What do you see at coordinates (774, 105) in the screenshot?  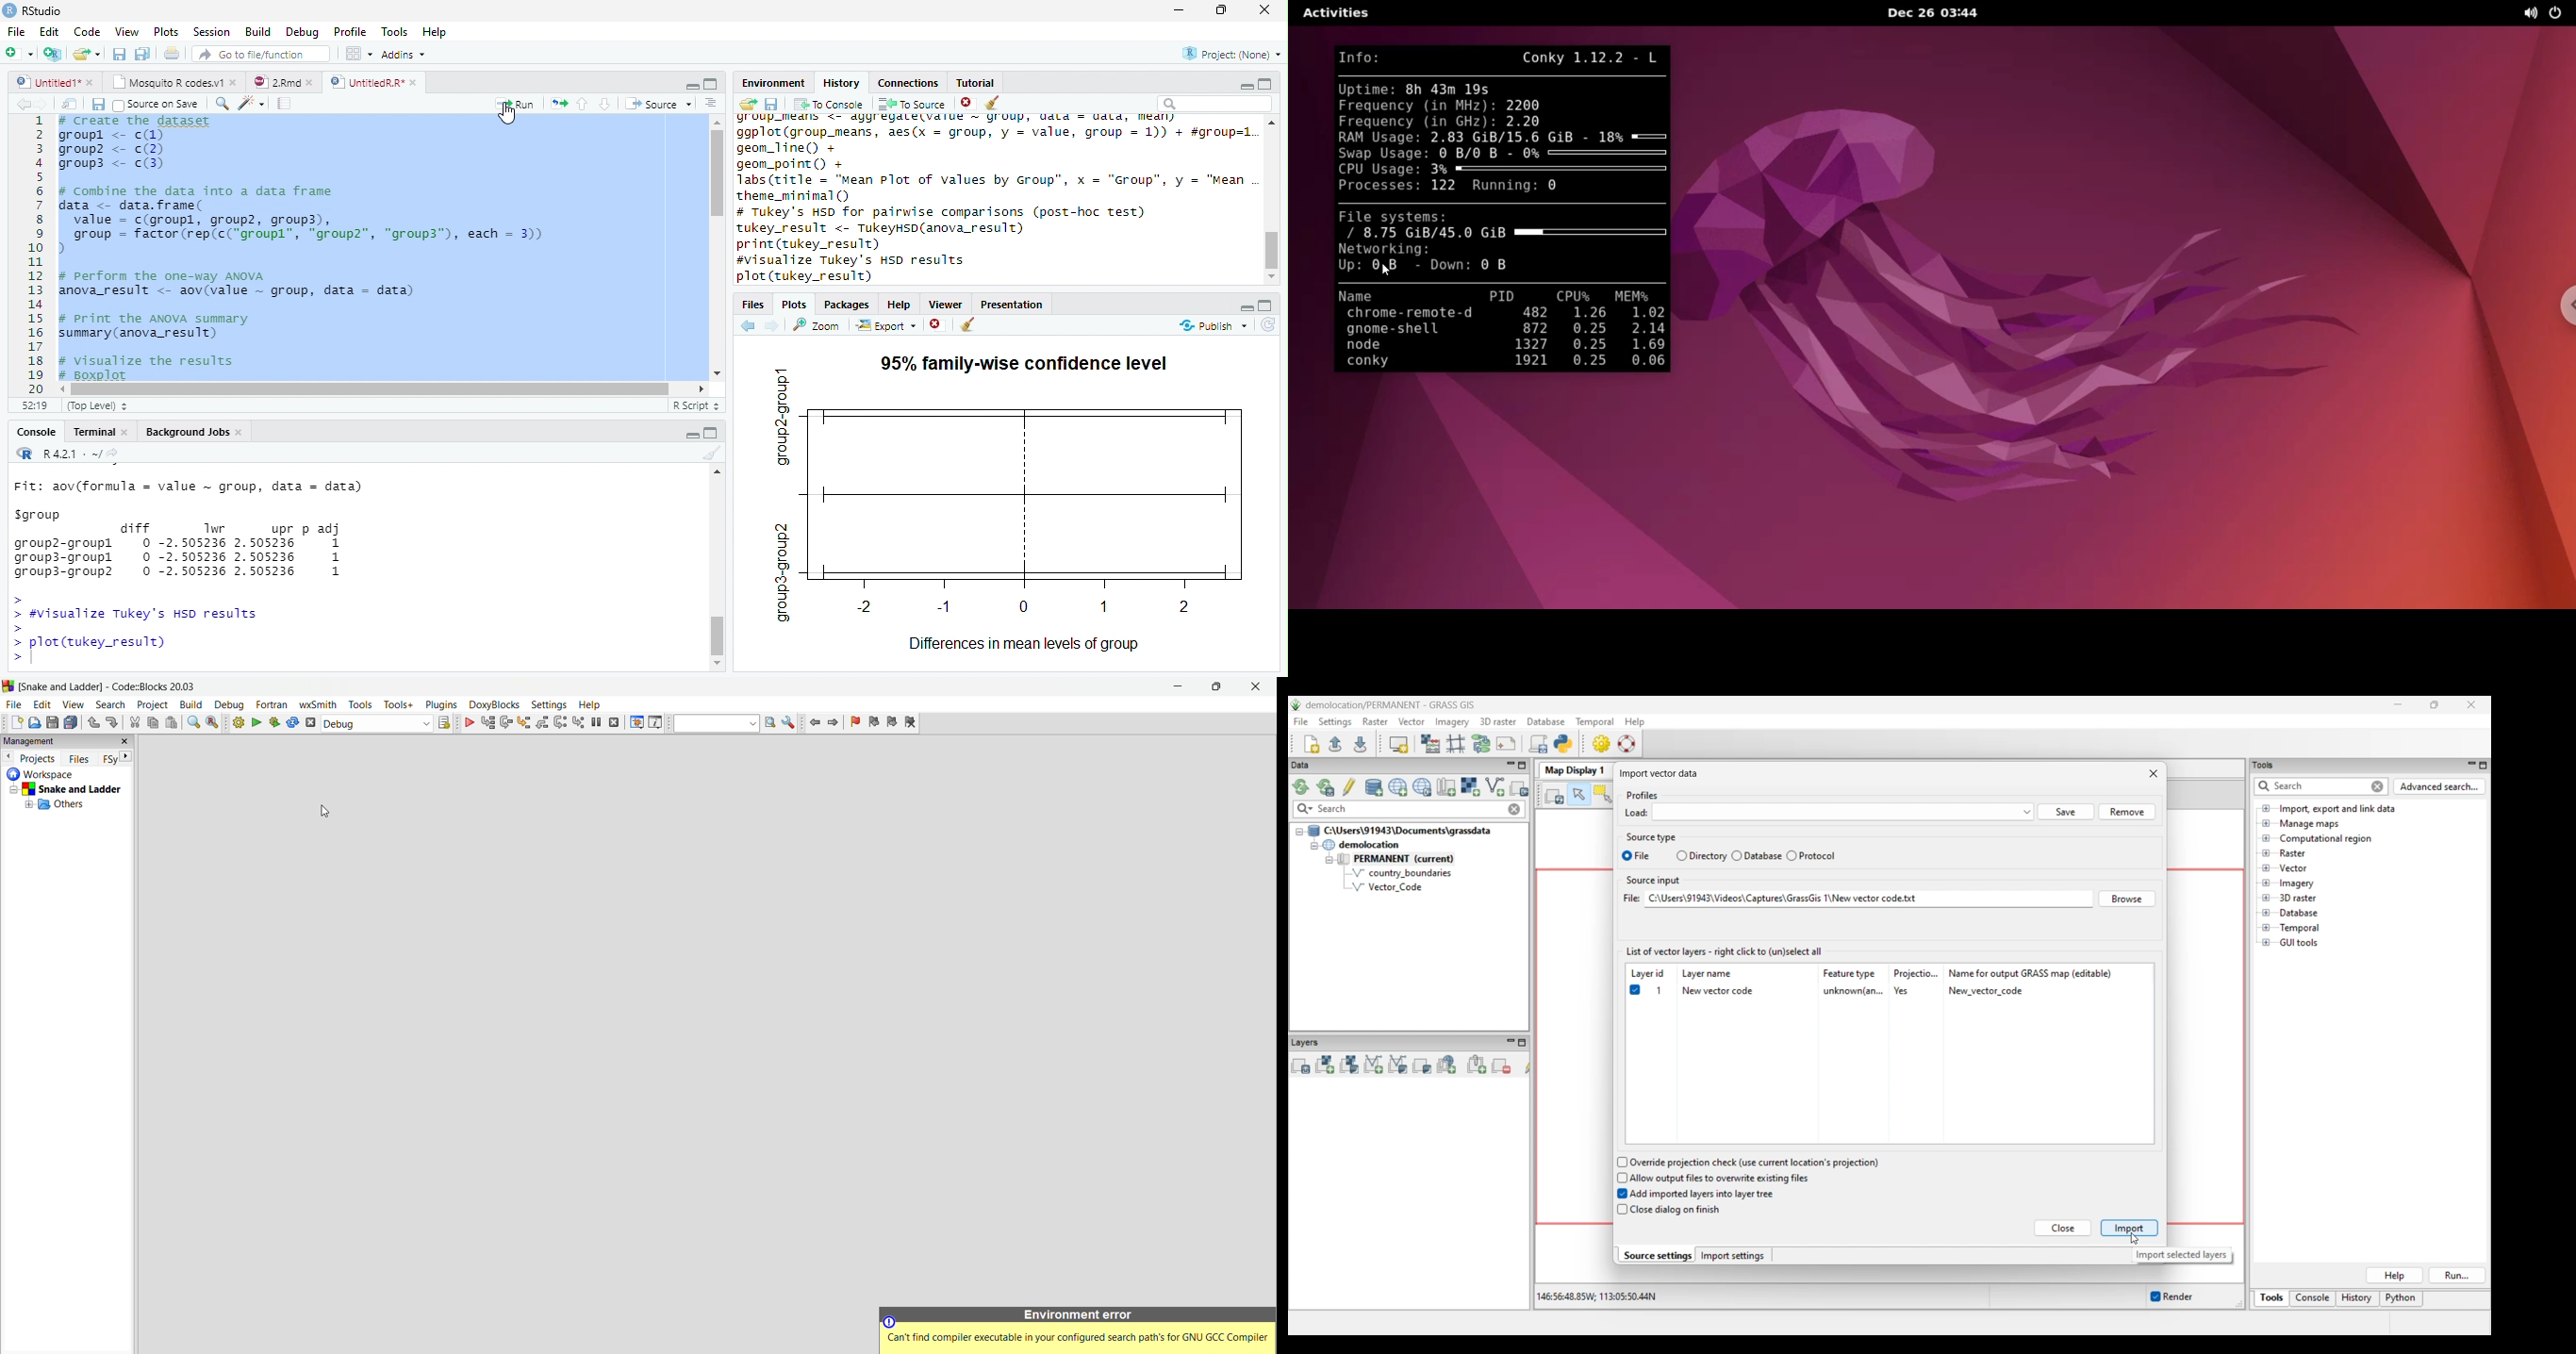 I see `Save workspace as ` at bounding box center [774, 105].